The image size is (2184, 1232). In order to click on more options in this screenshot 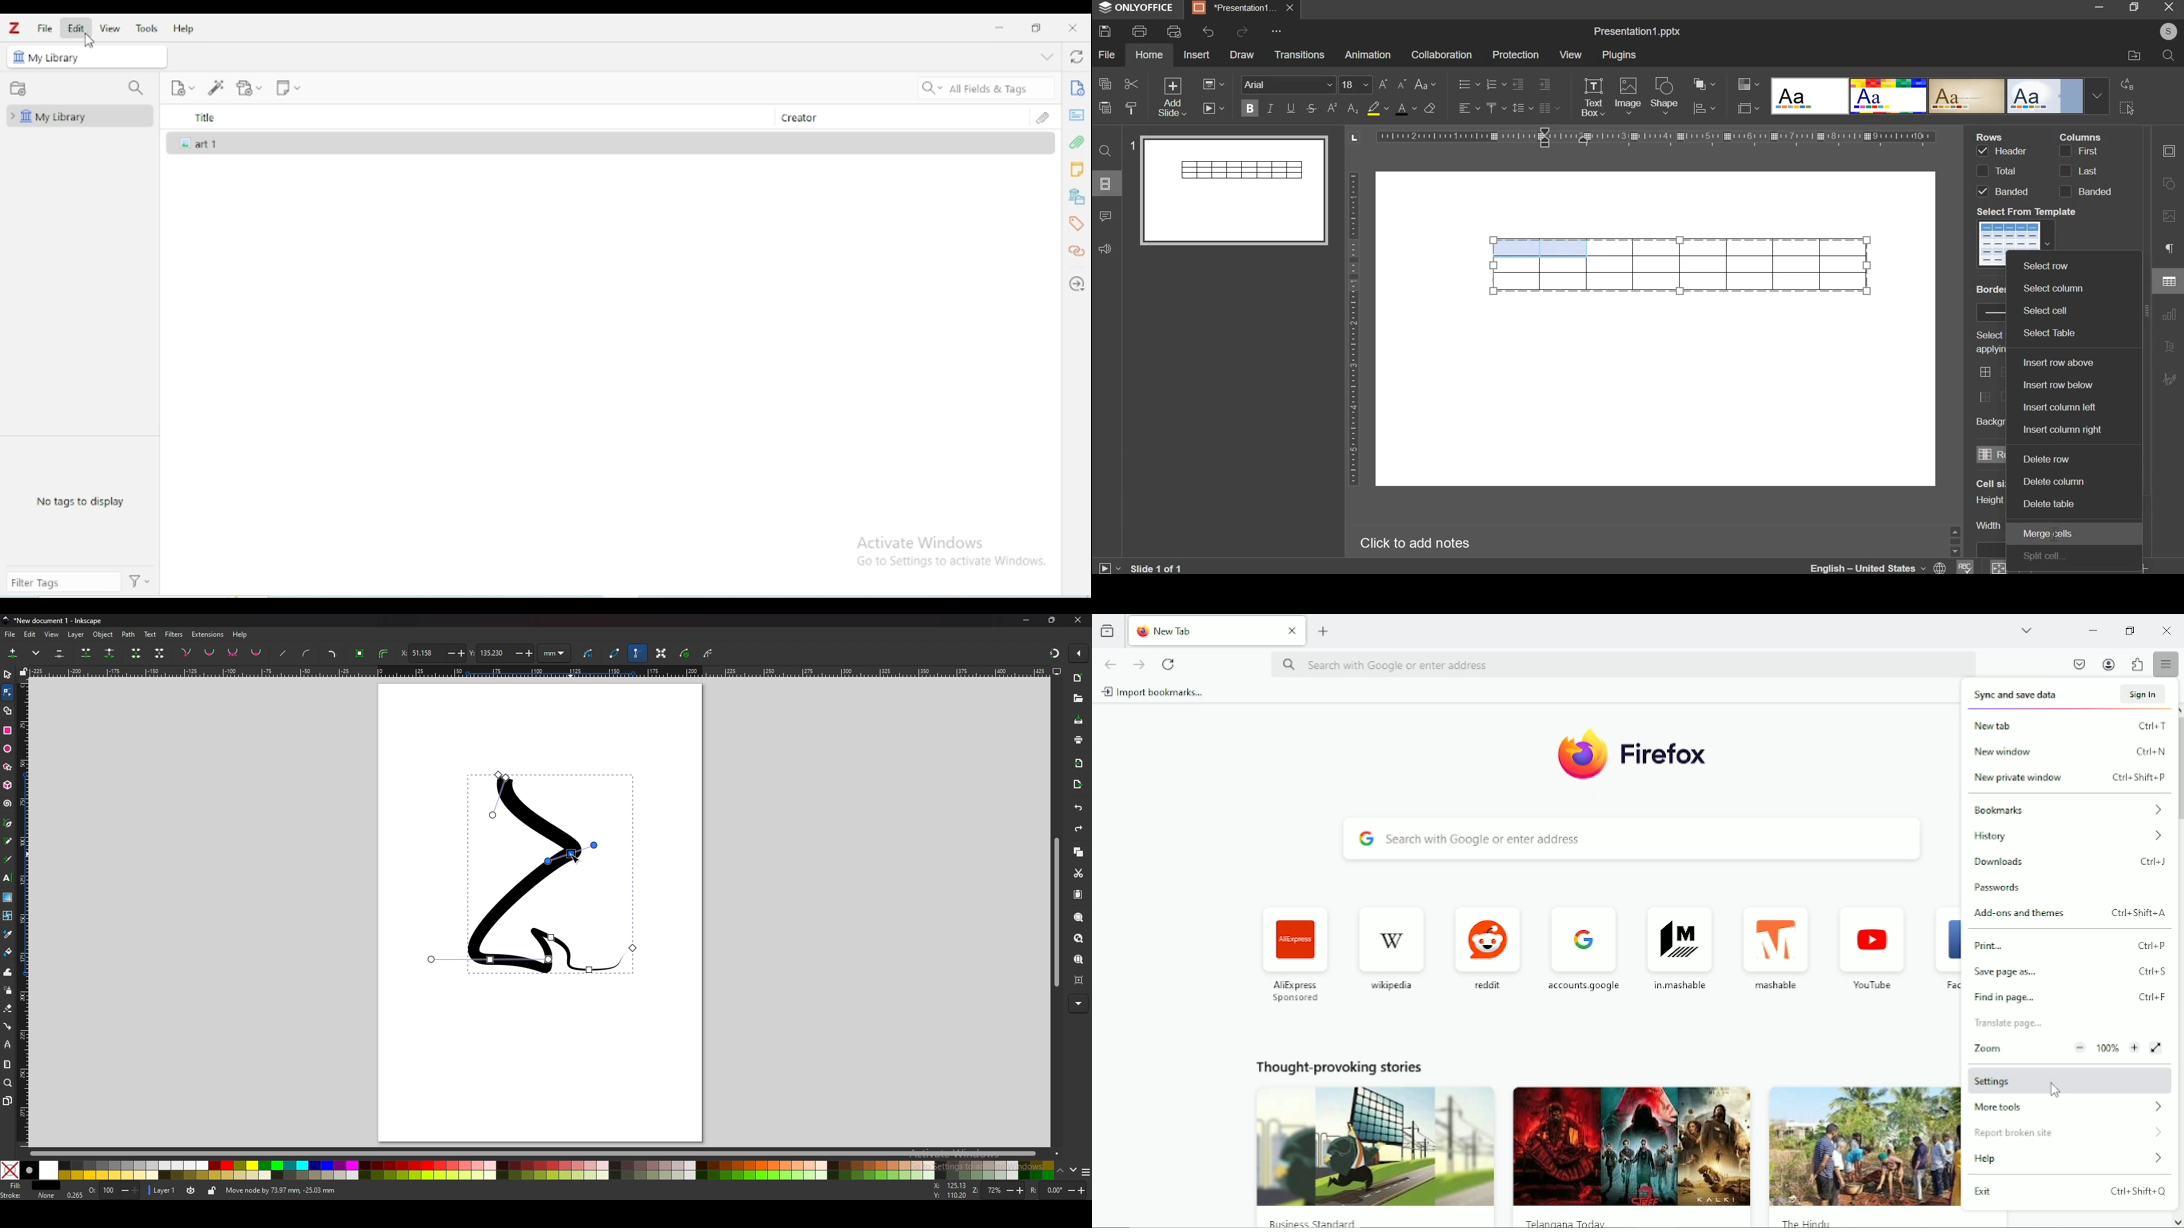, I will do `click(38, 653)`.